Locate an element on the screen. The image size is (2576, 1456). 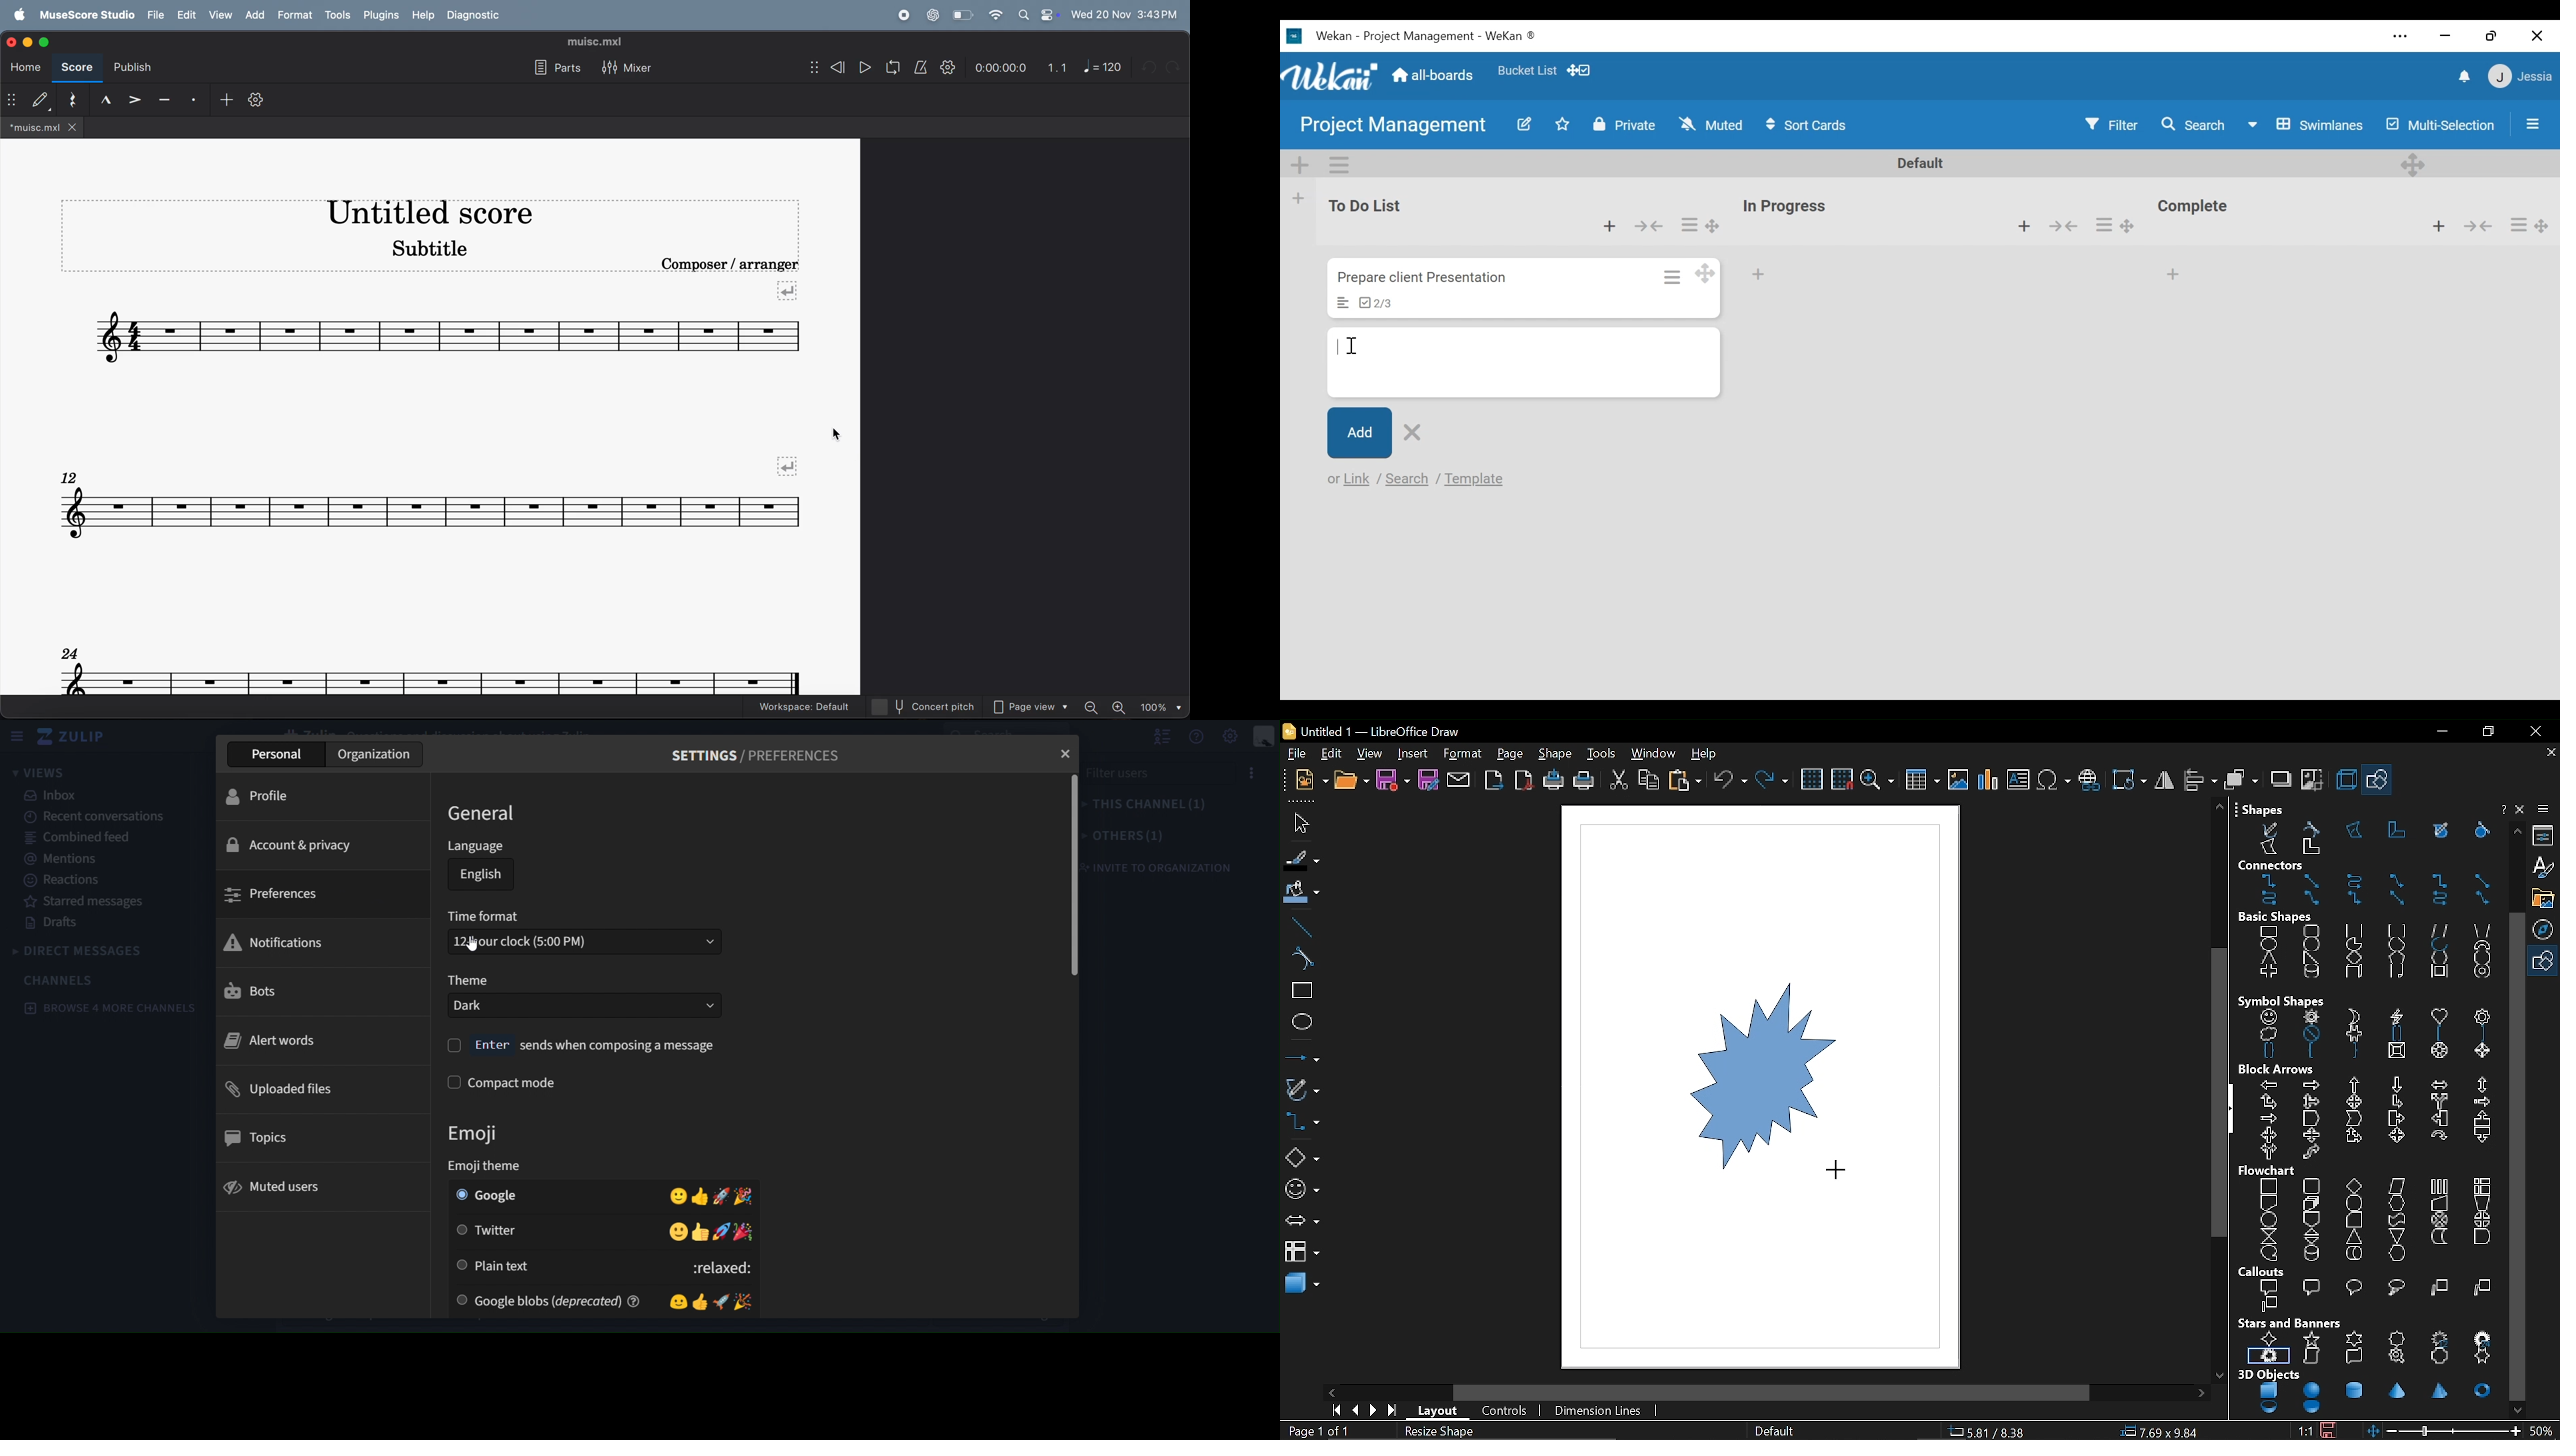
google is located at coordinates (489, 1197).